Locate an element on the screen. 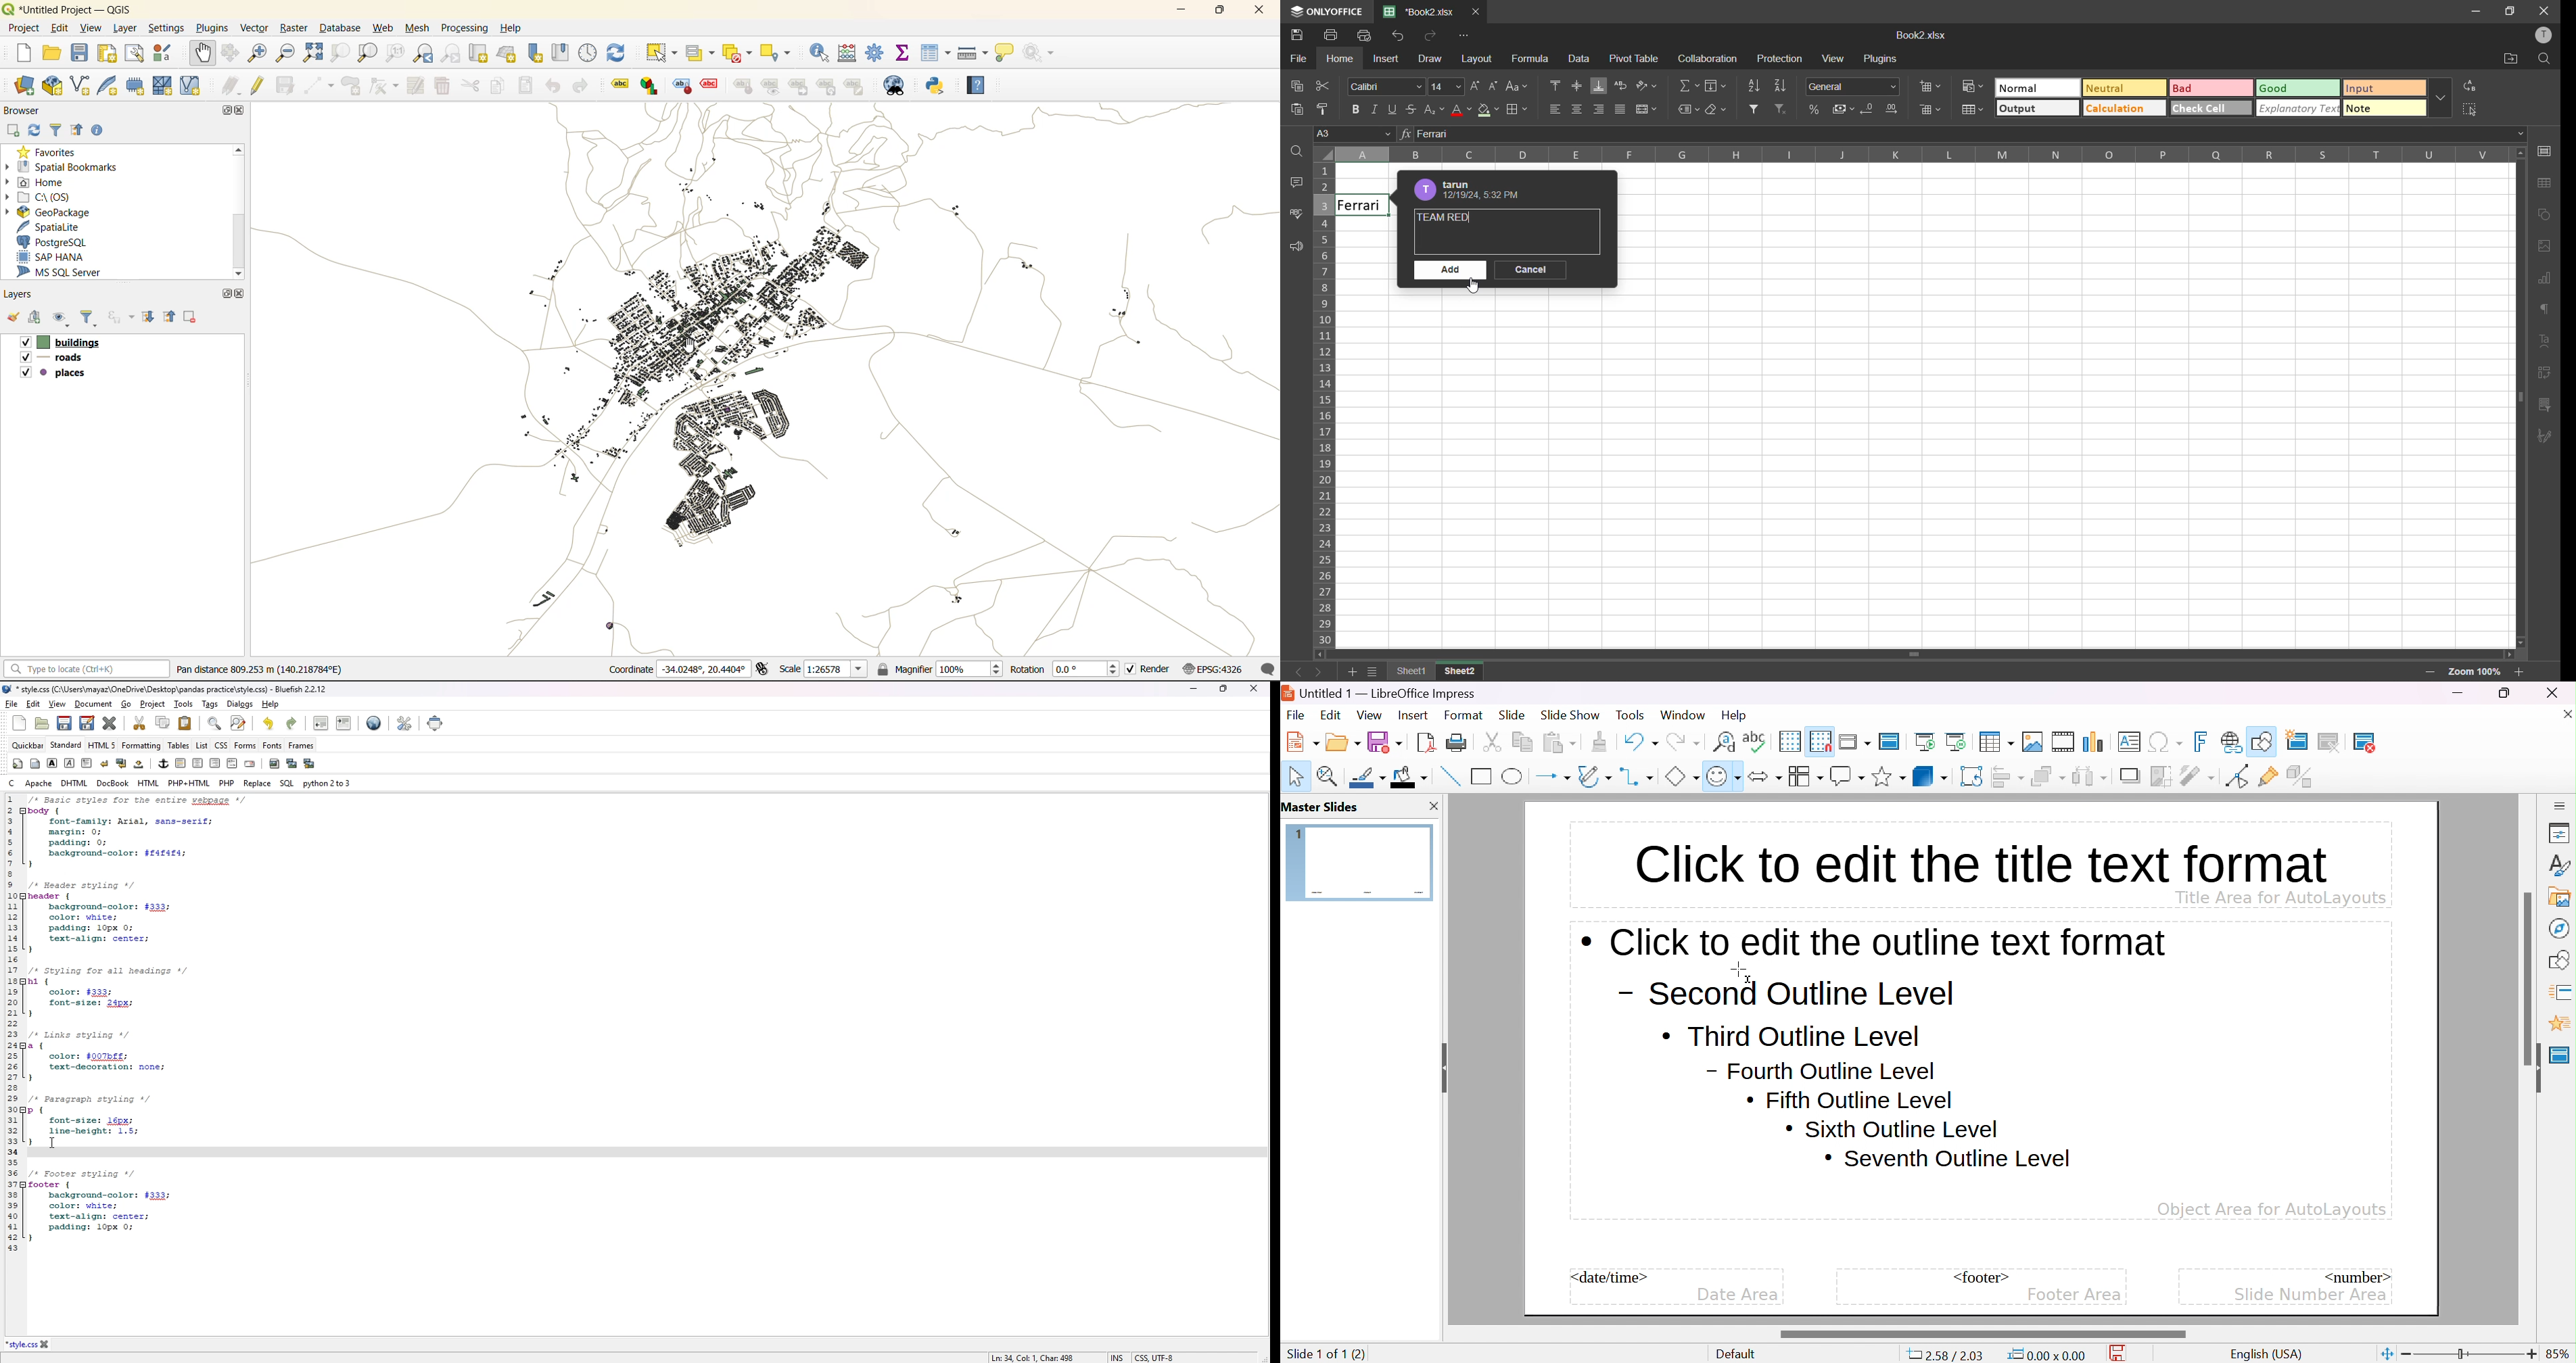  multi thumbnail is located at coordinates (310, 764).